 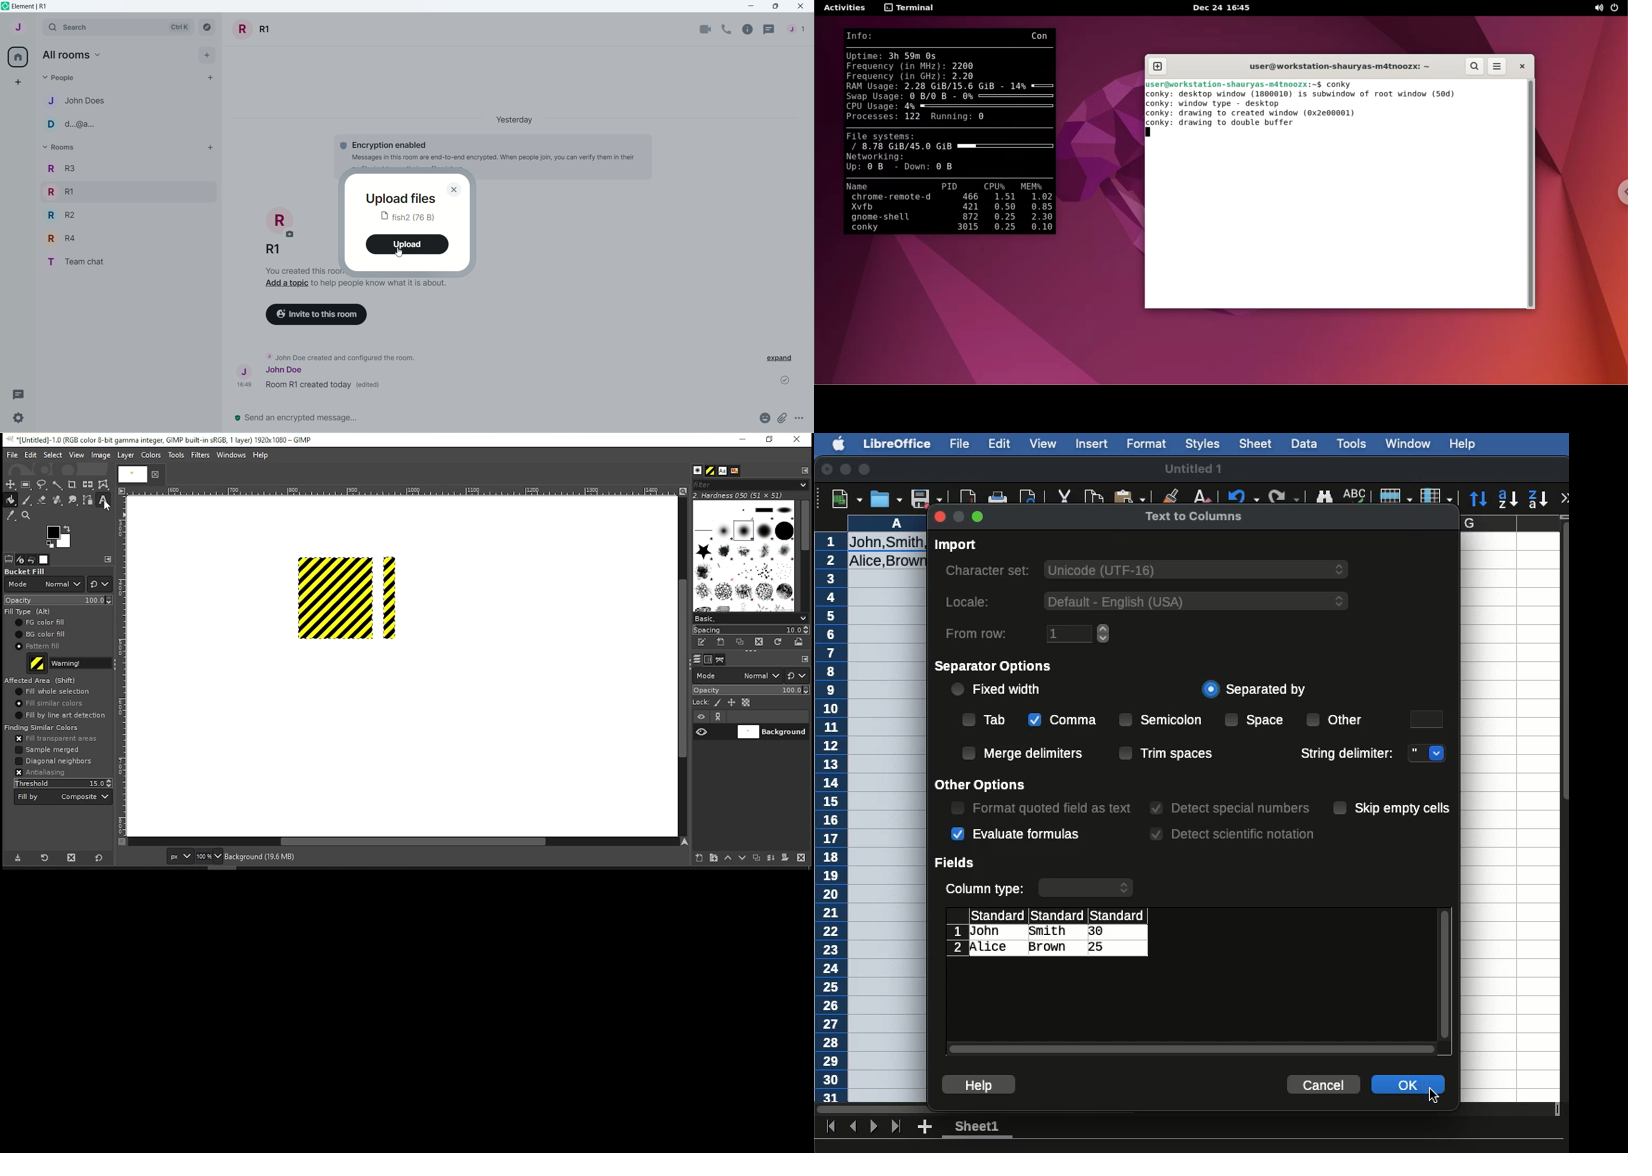 I want to click on room photo, so click(x=280, y=222).